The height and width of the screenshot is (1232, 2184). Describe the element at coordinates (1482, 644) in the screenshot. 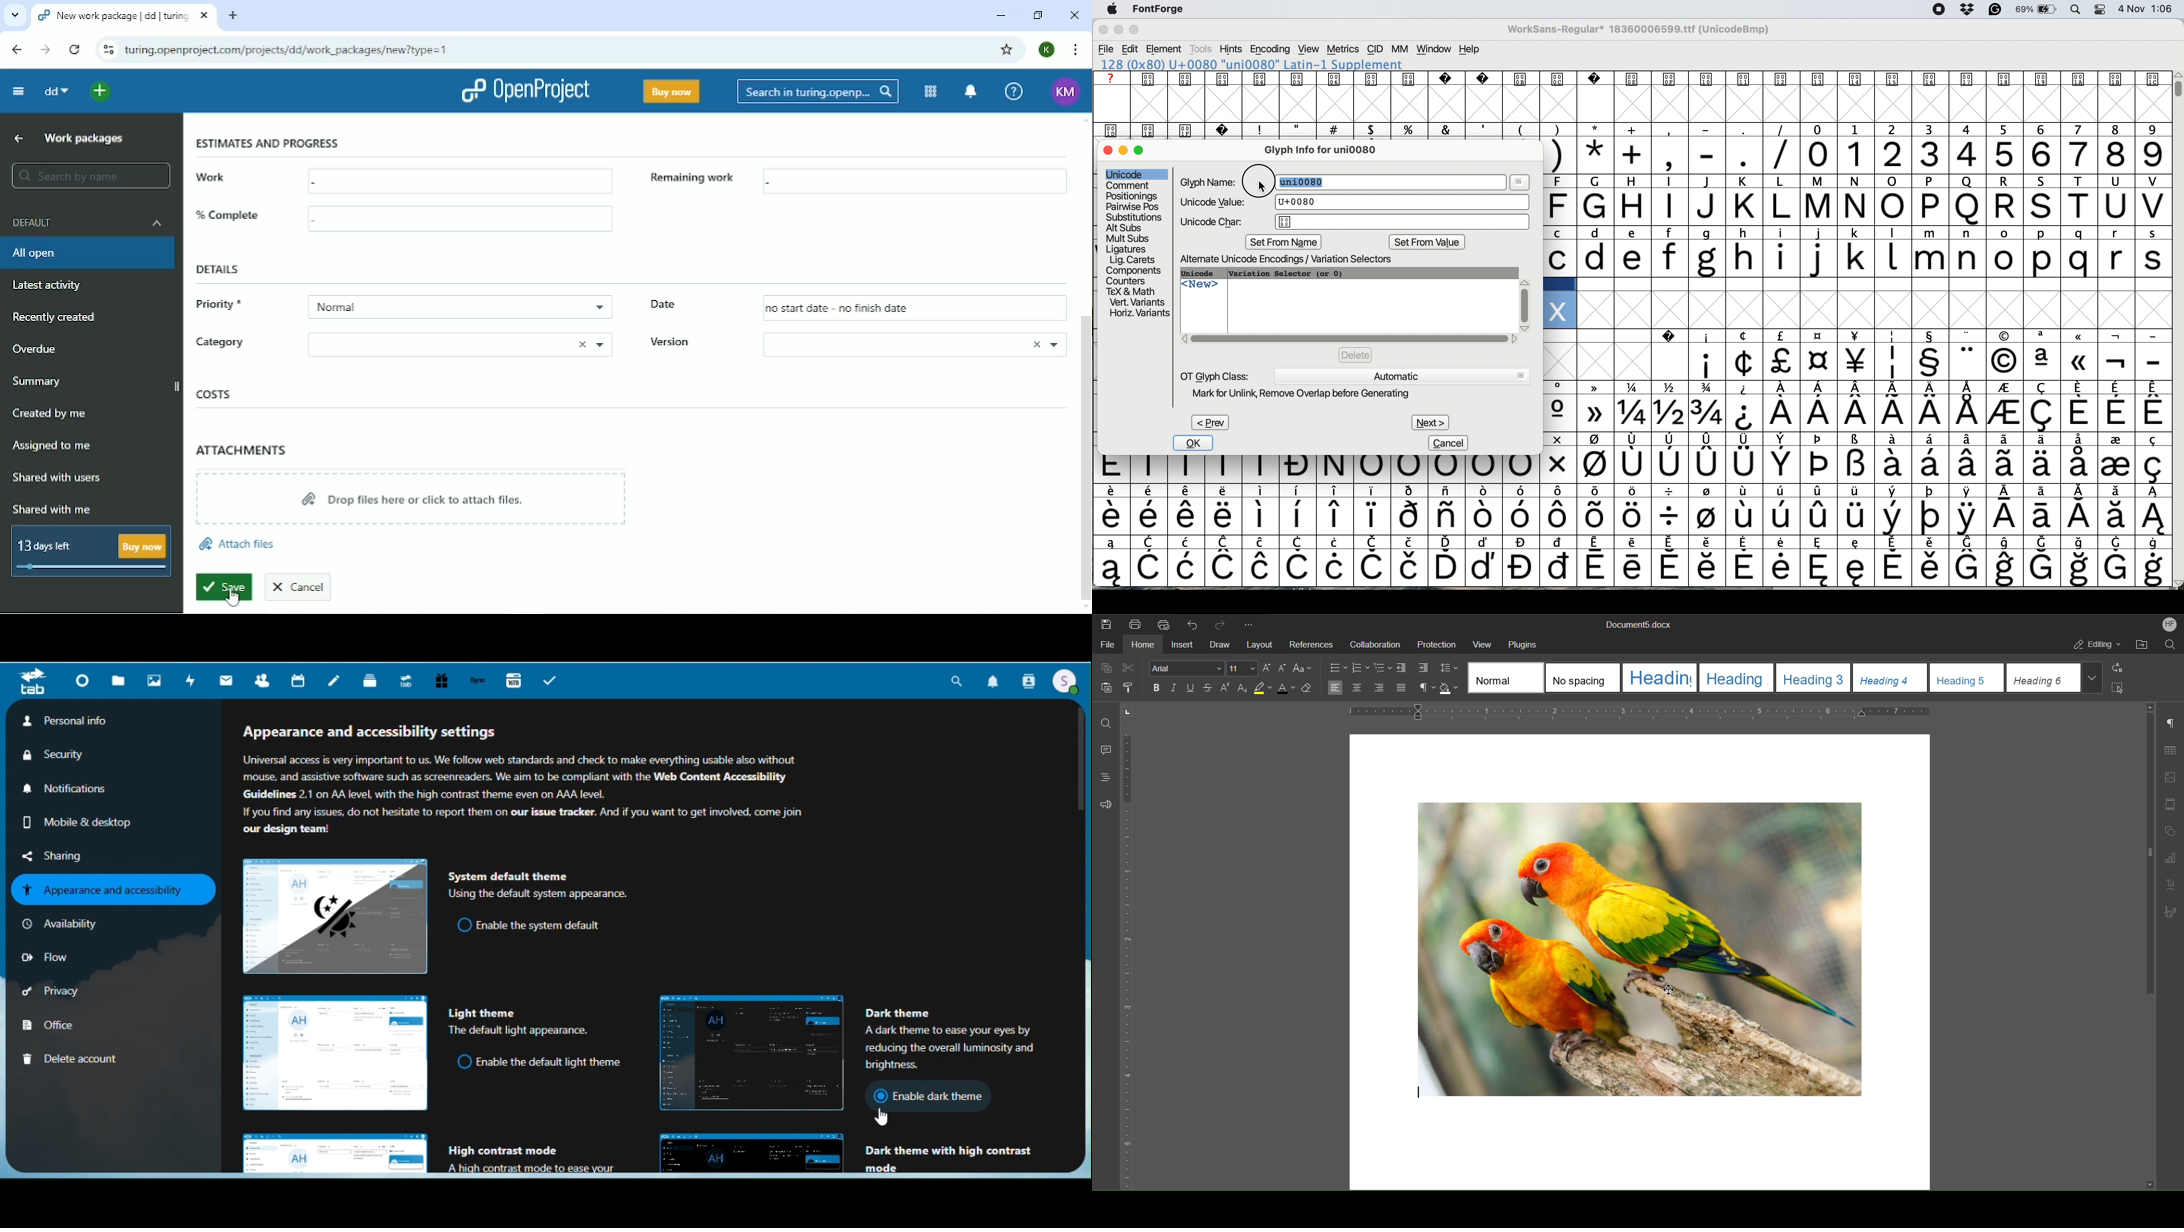

I see `View` at that location.